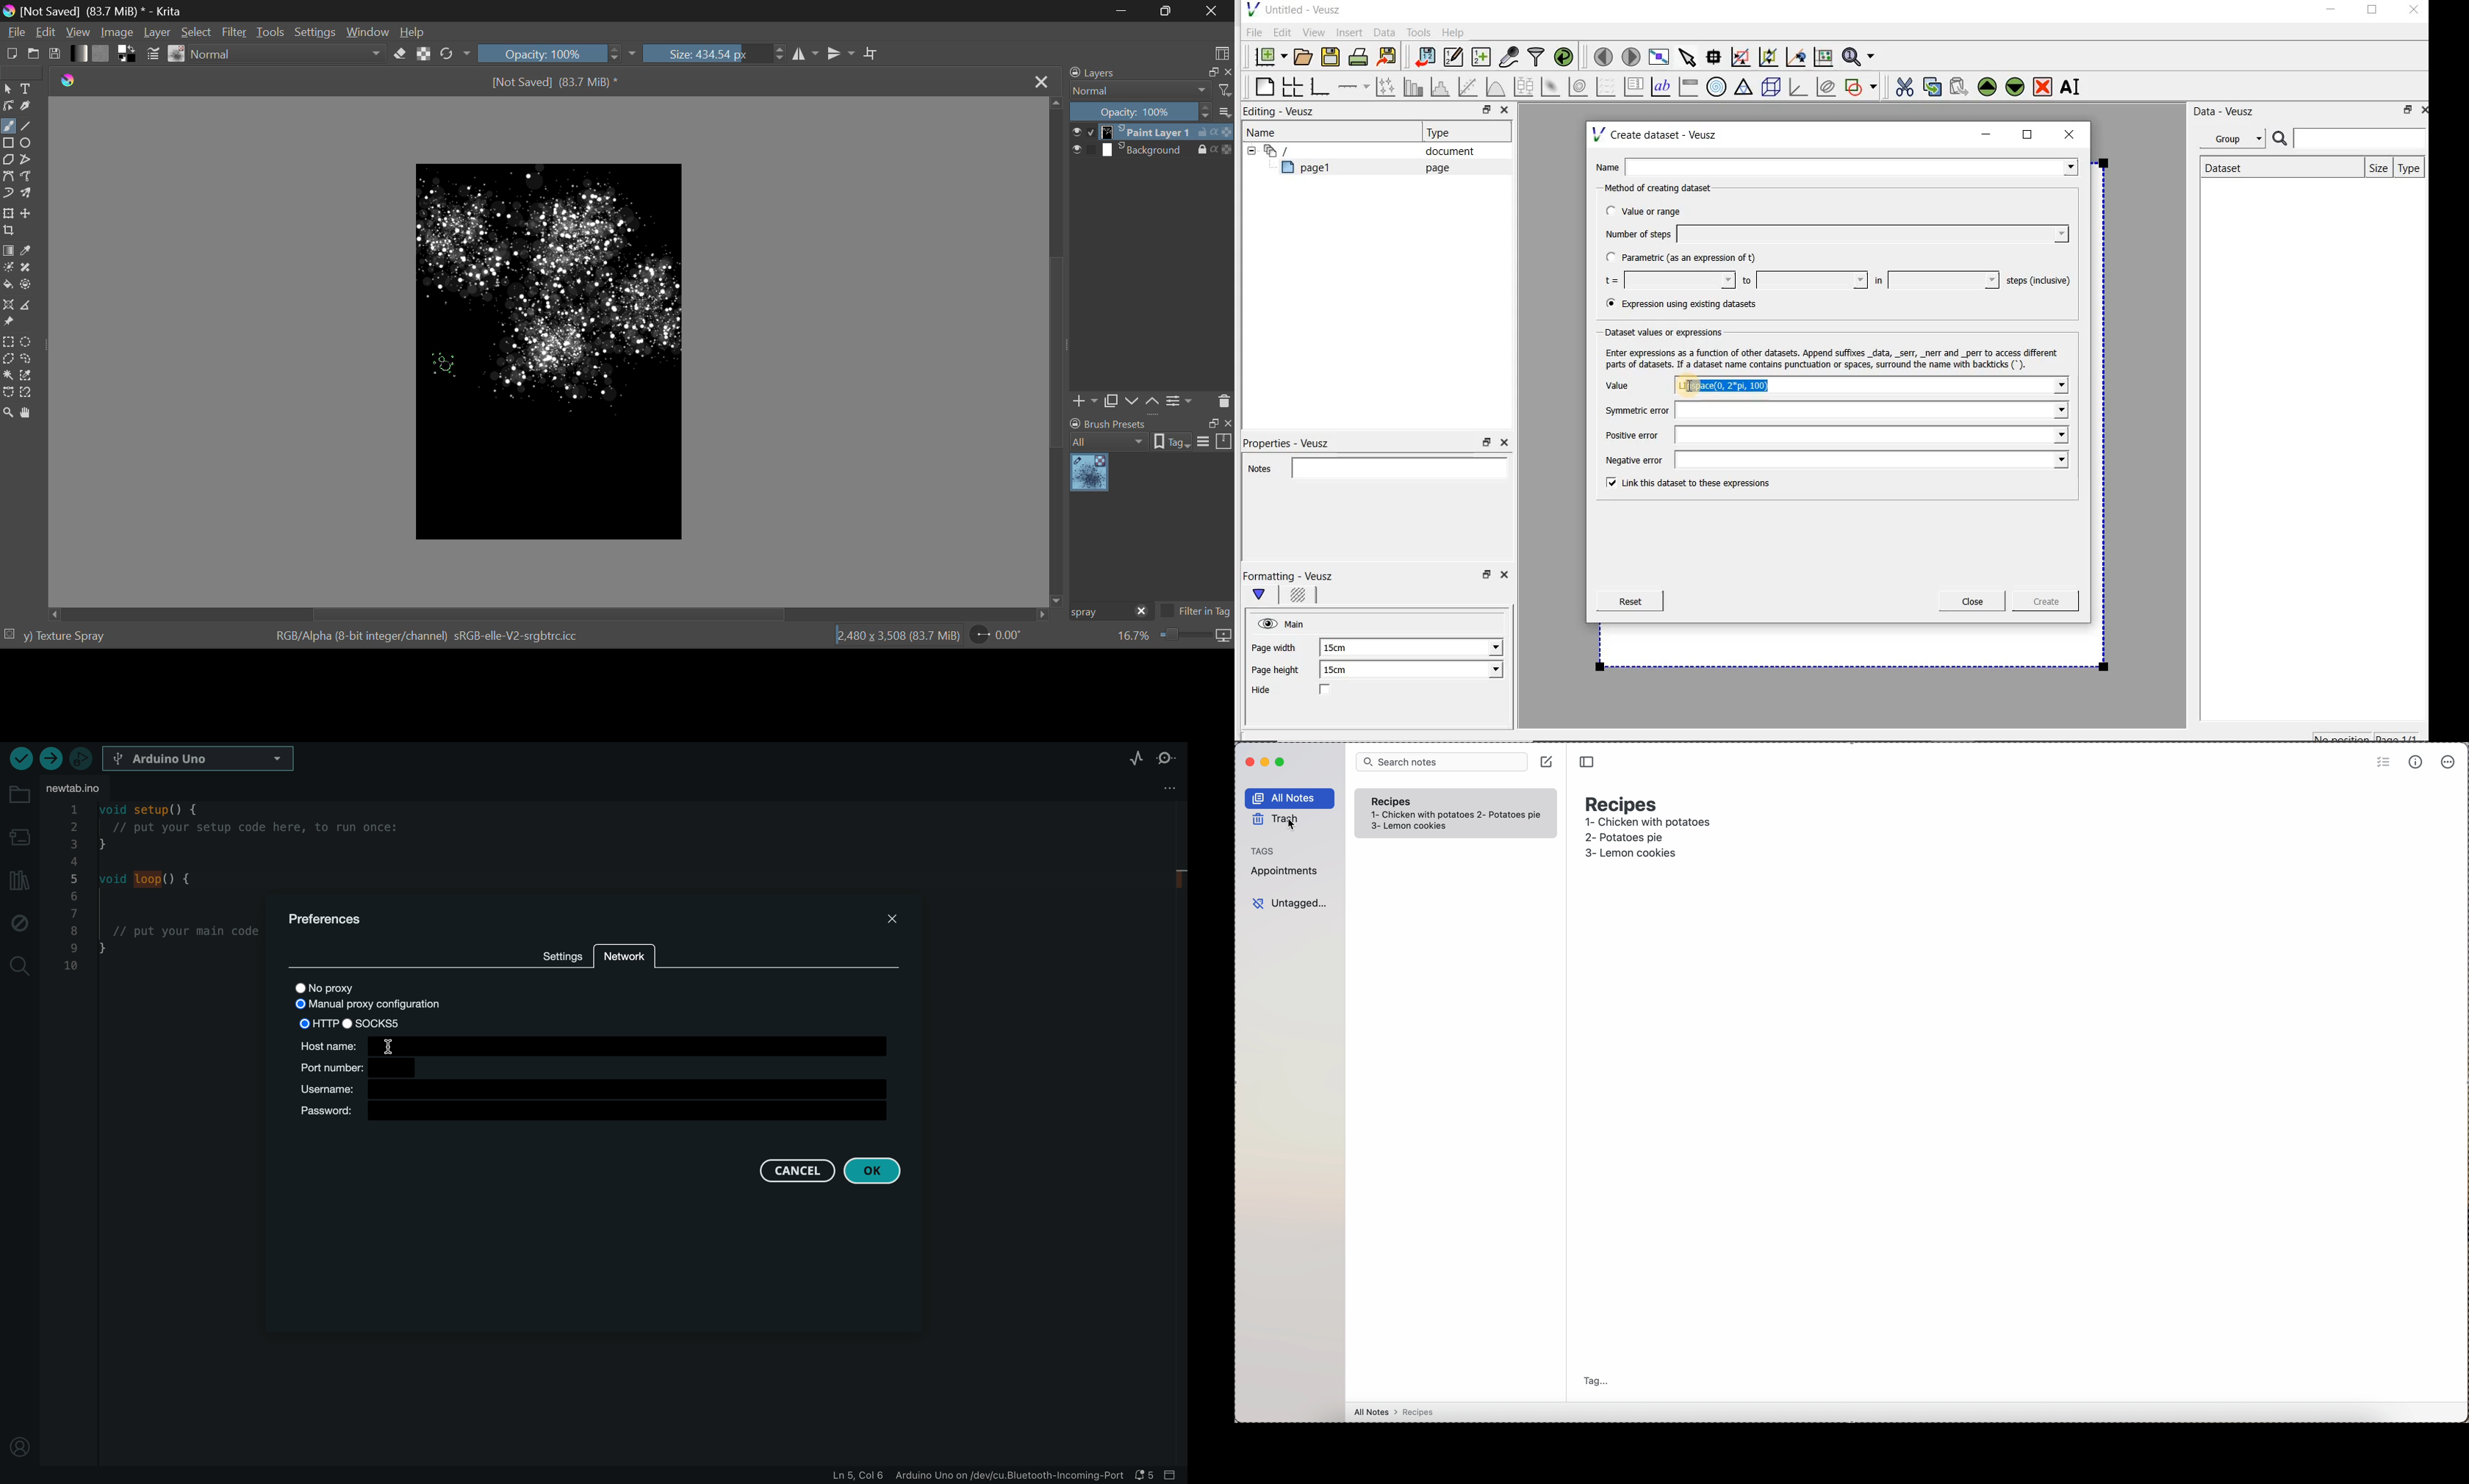  Describe the element at coordinates (1398, 800) in the screenshot. I see `recipes note` at that location.